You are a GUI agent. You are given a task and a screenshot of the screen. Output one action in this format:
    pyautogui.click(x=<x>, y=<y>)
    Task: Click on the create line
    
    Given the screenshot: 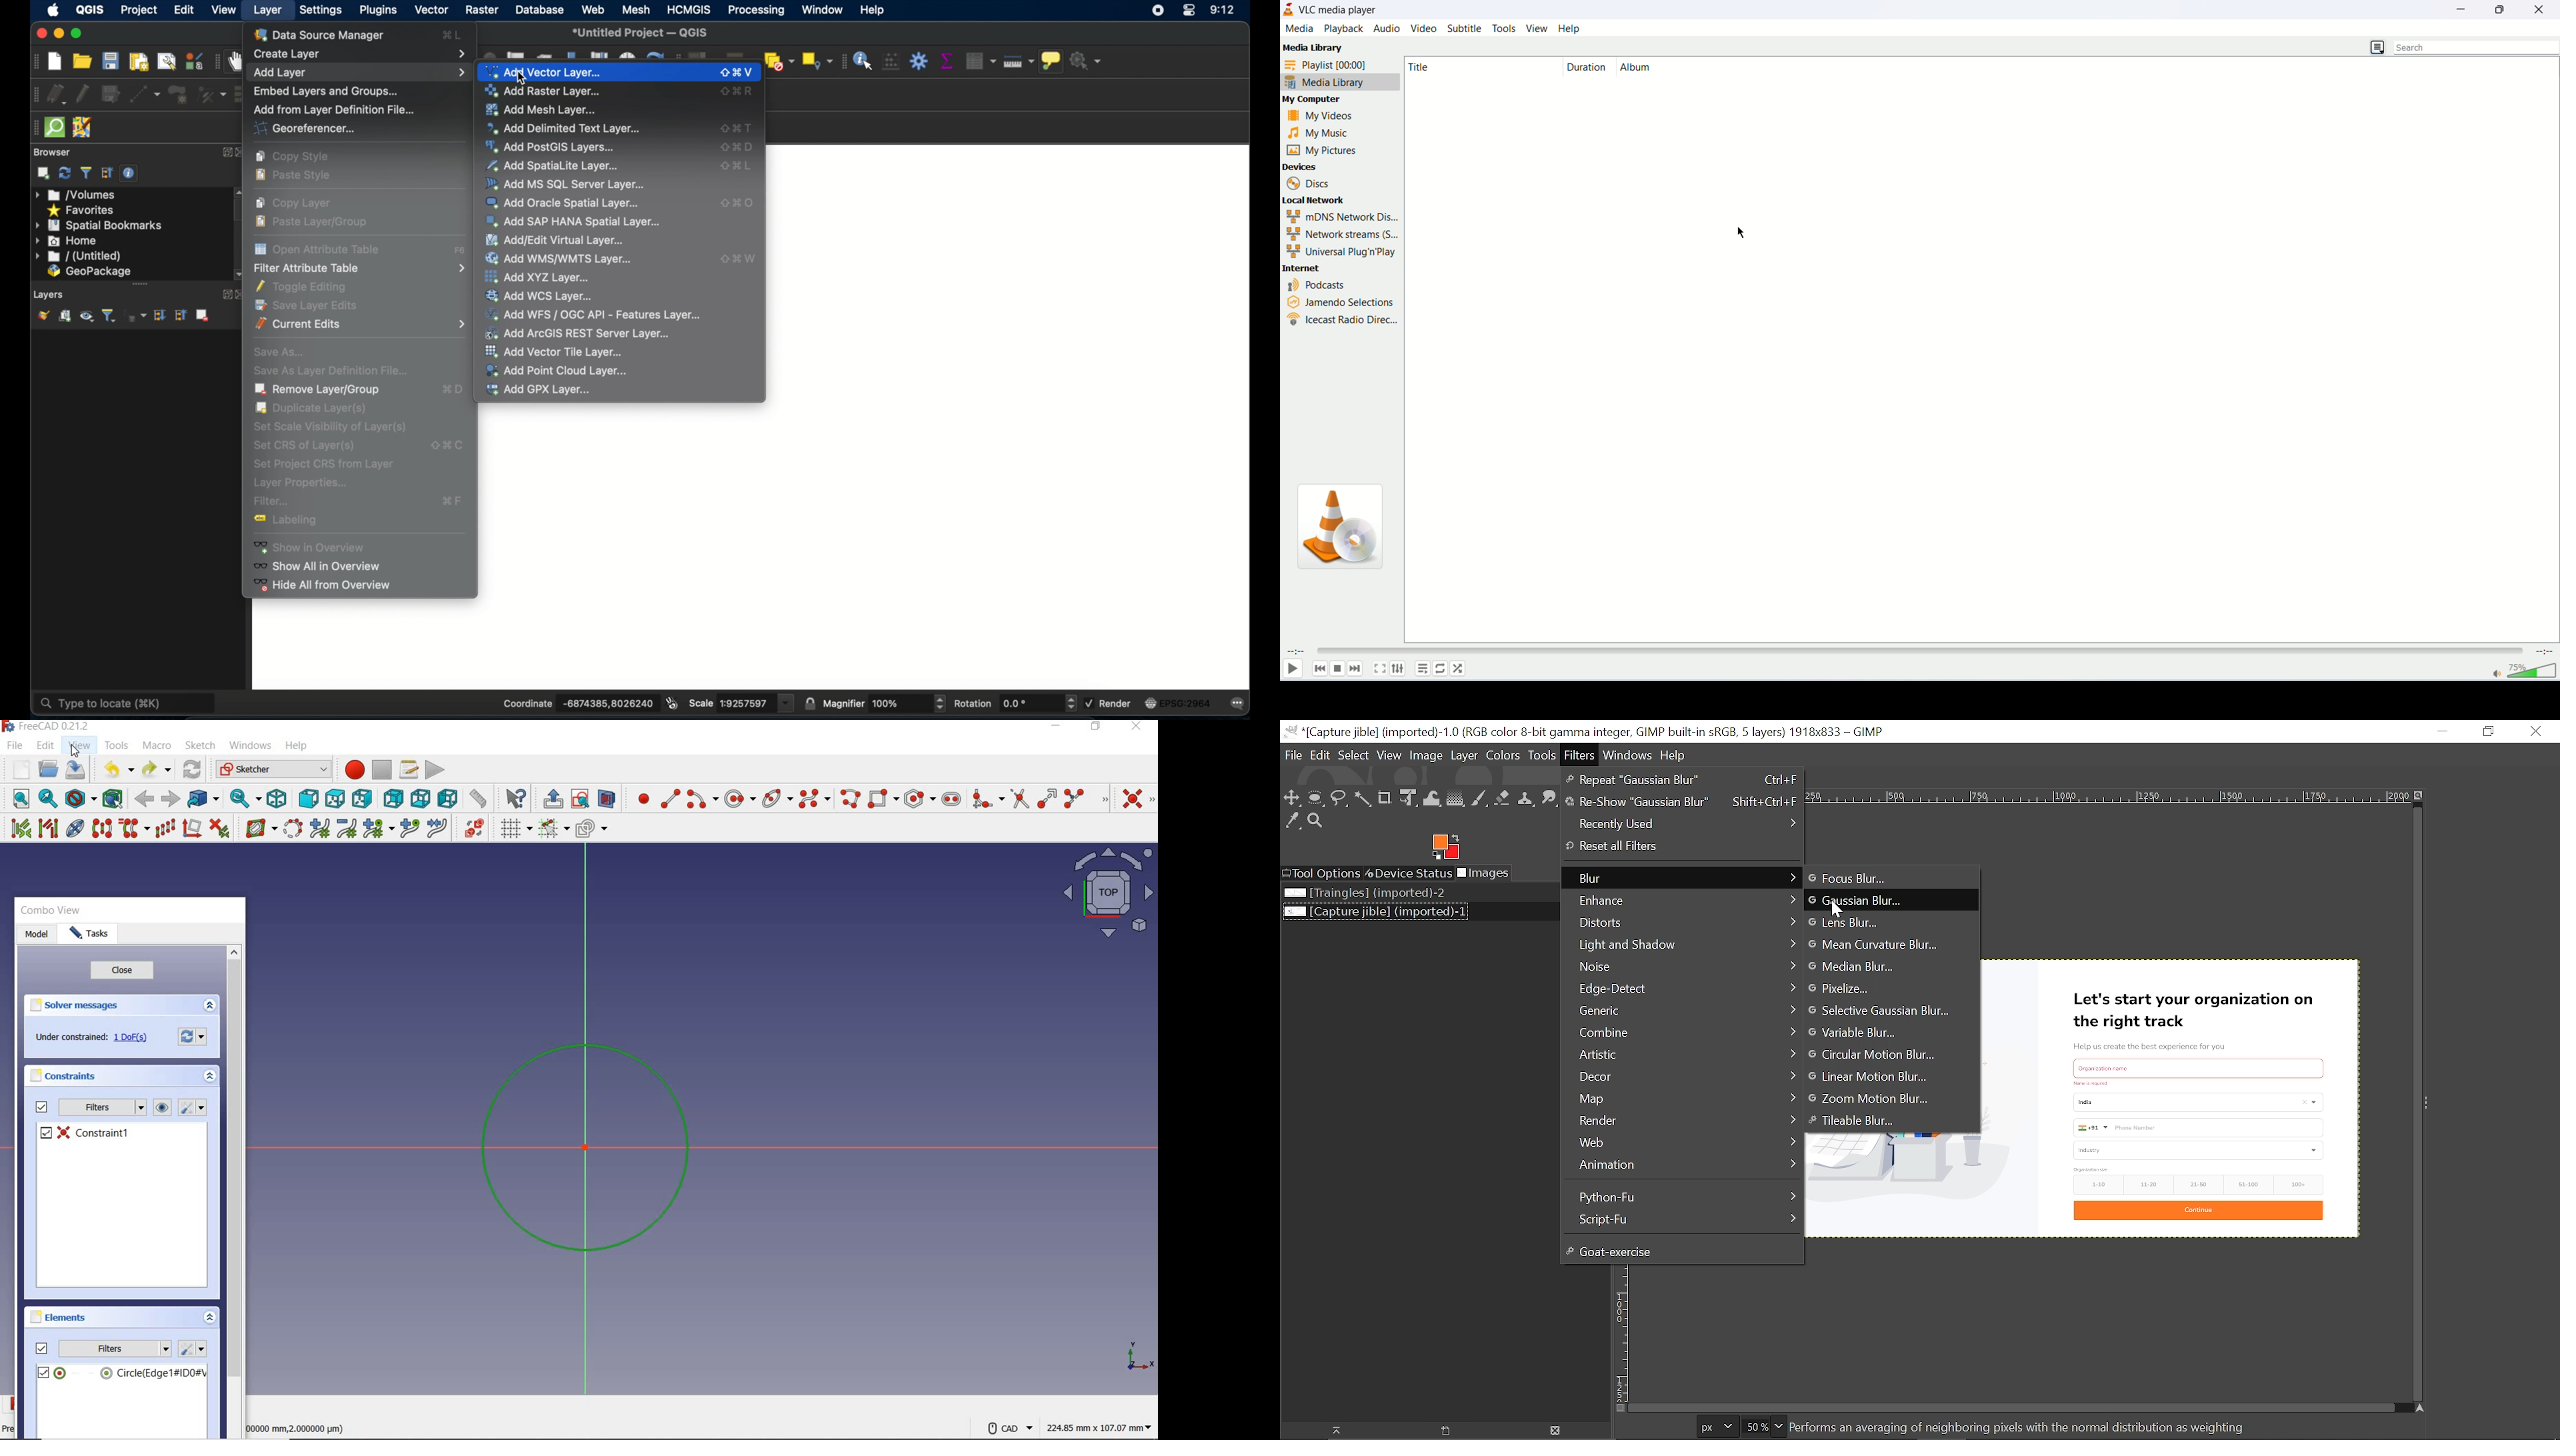 What is the action you would take?
    pyautogui.click(x=670, y=800)
    